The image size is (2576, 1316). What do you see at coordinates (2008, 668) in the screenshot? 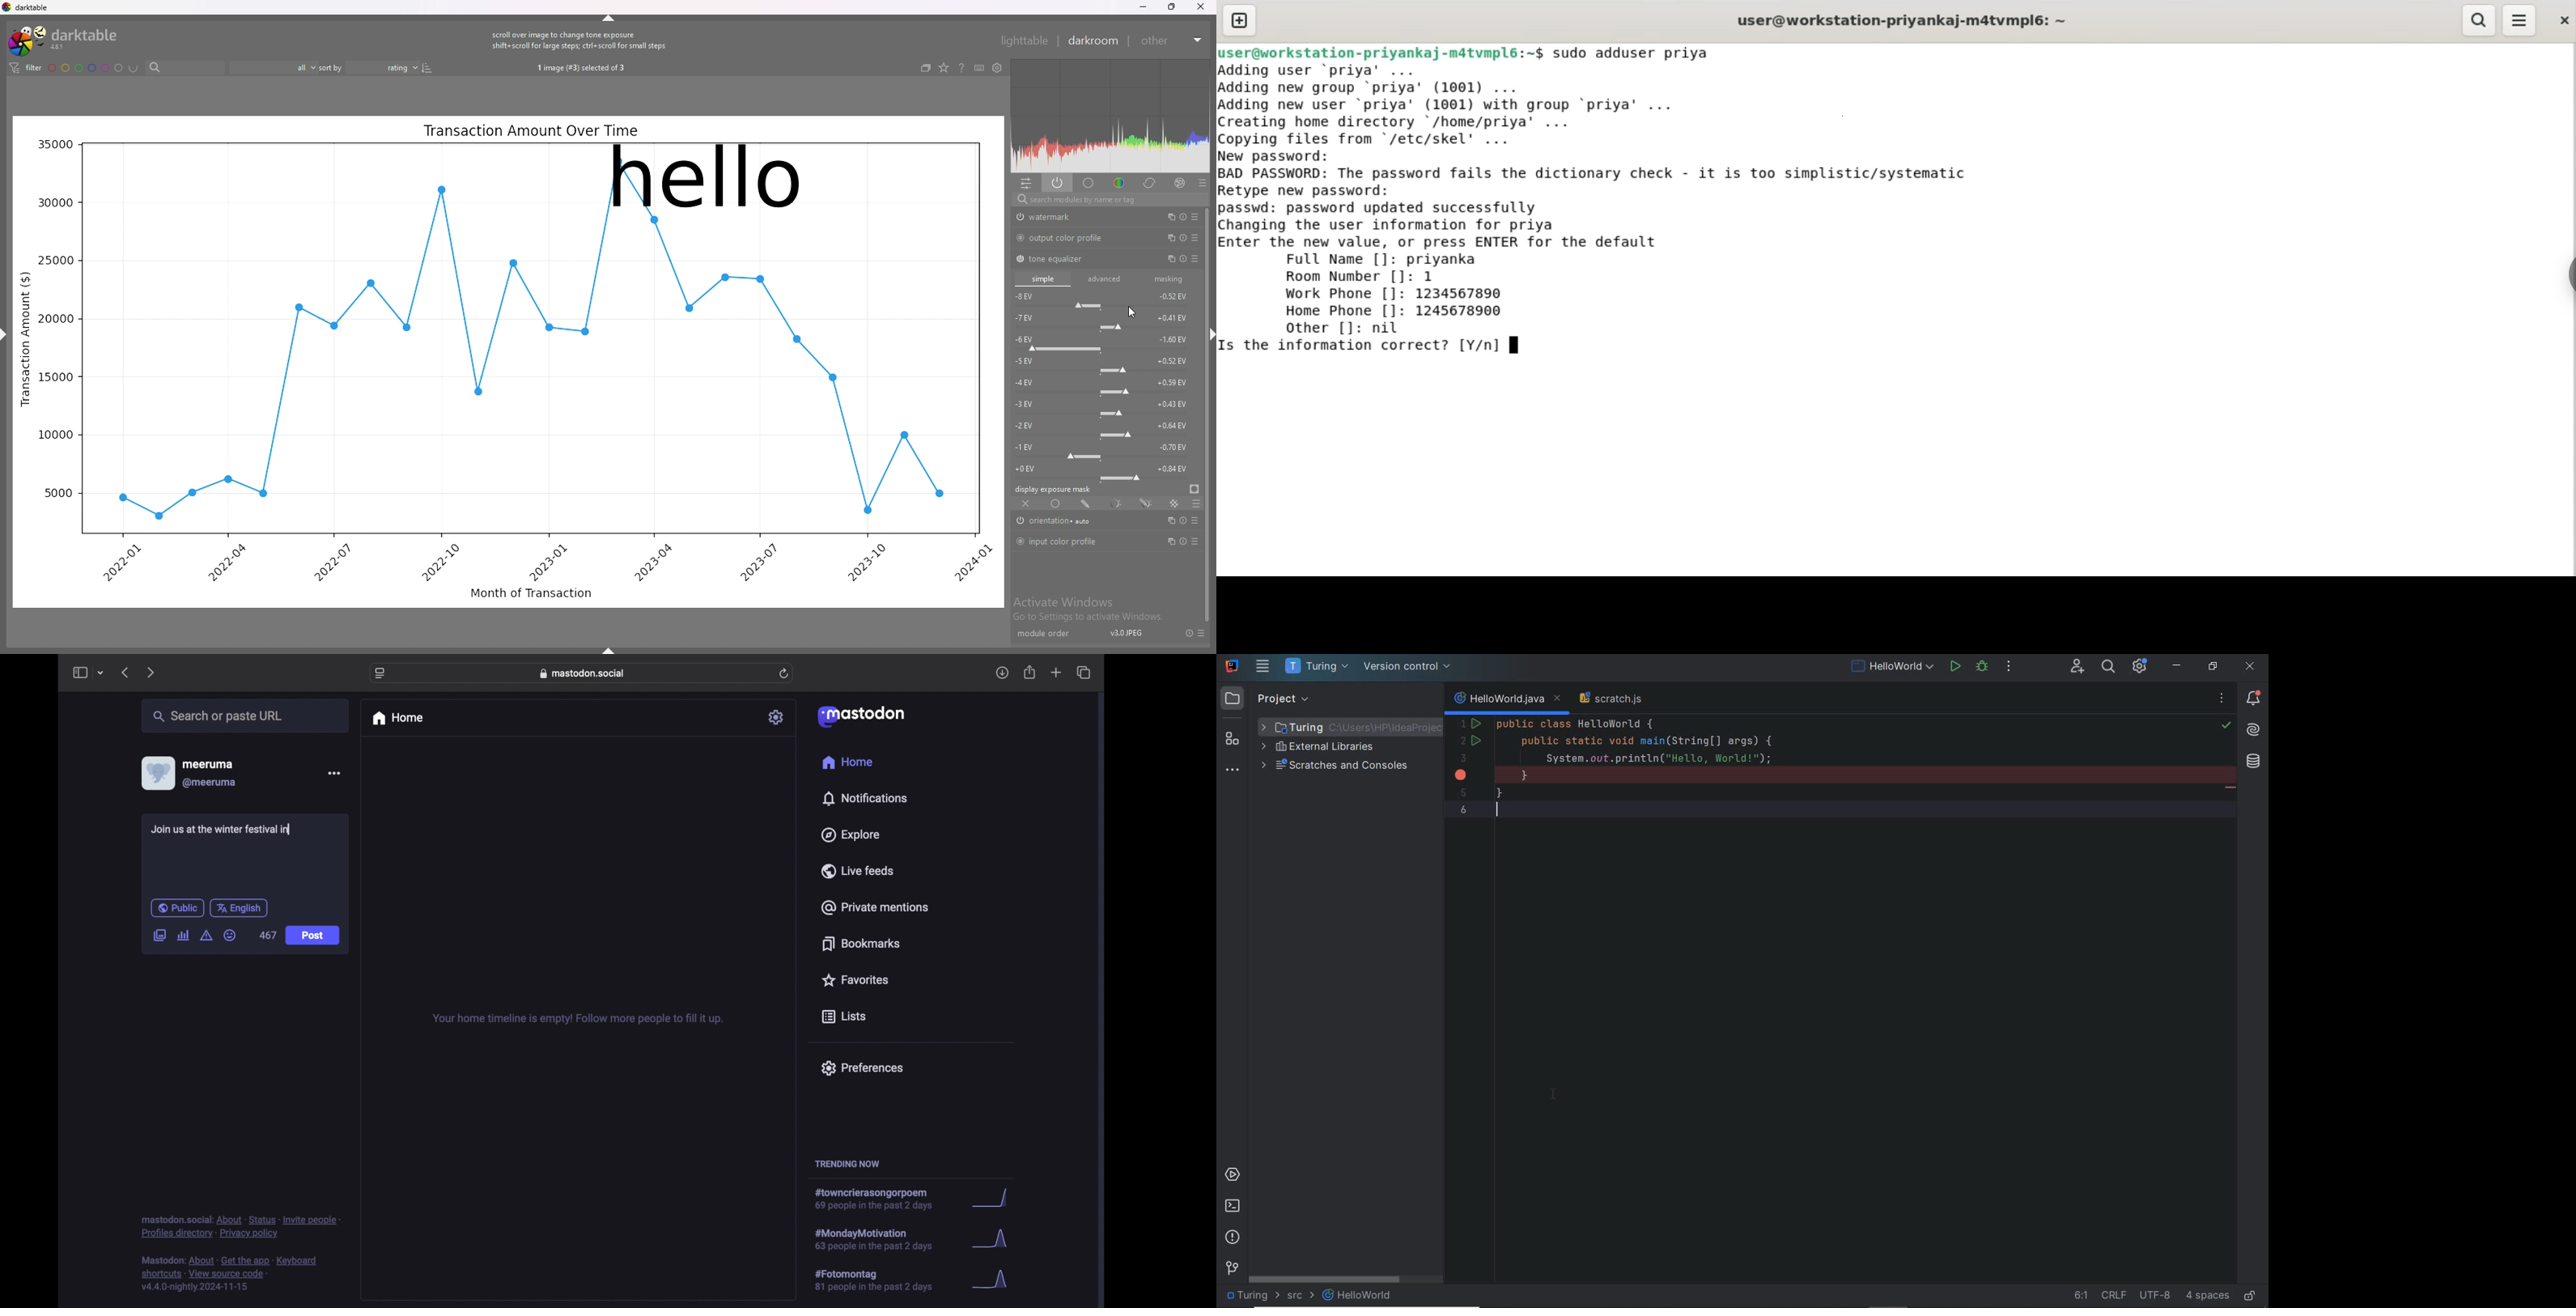
I see `more actions` at bounding box center [2008, 668].